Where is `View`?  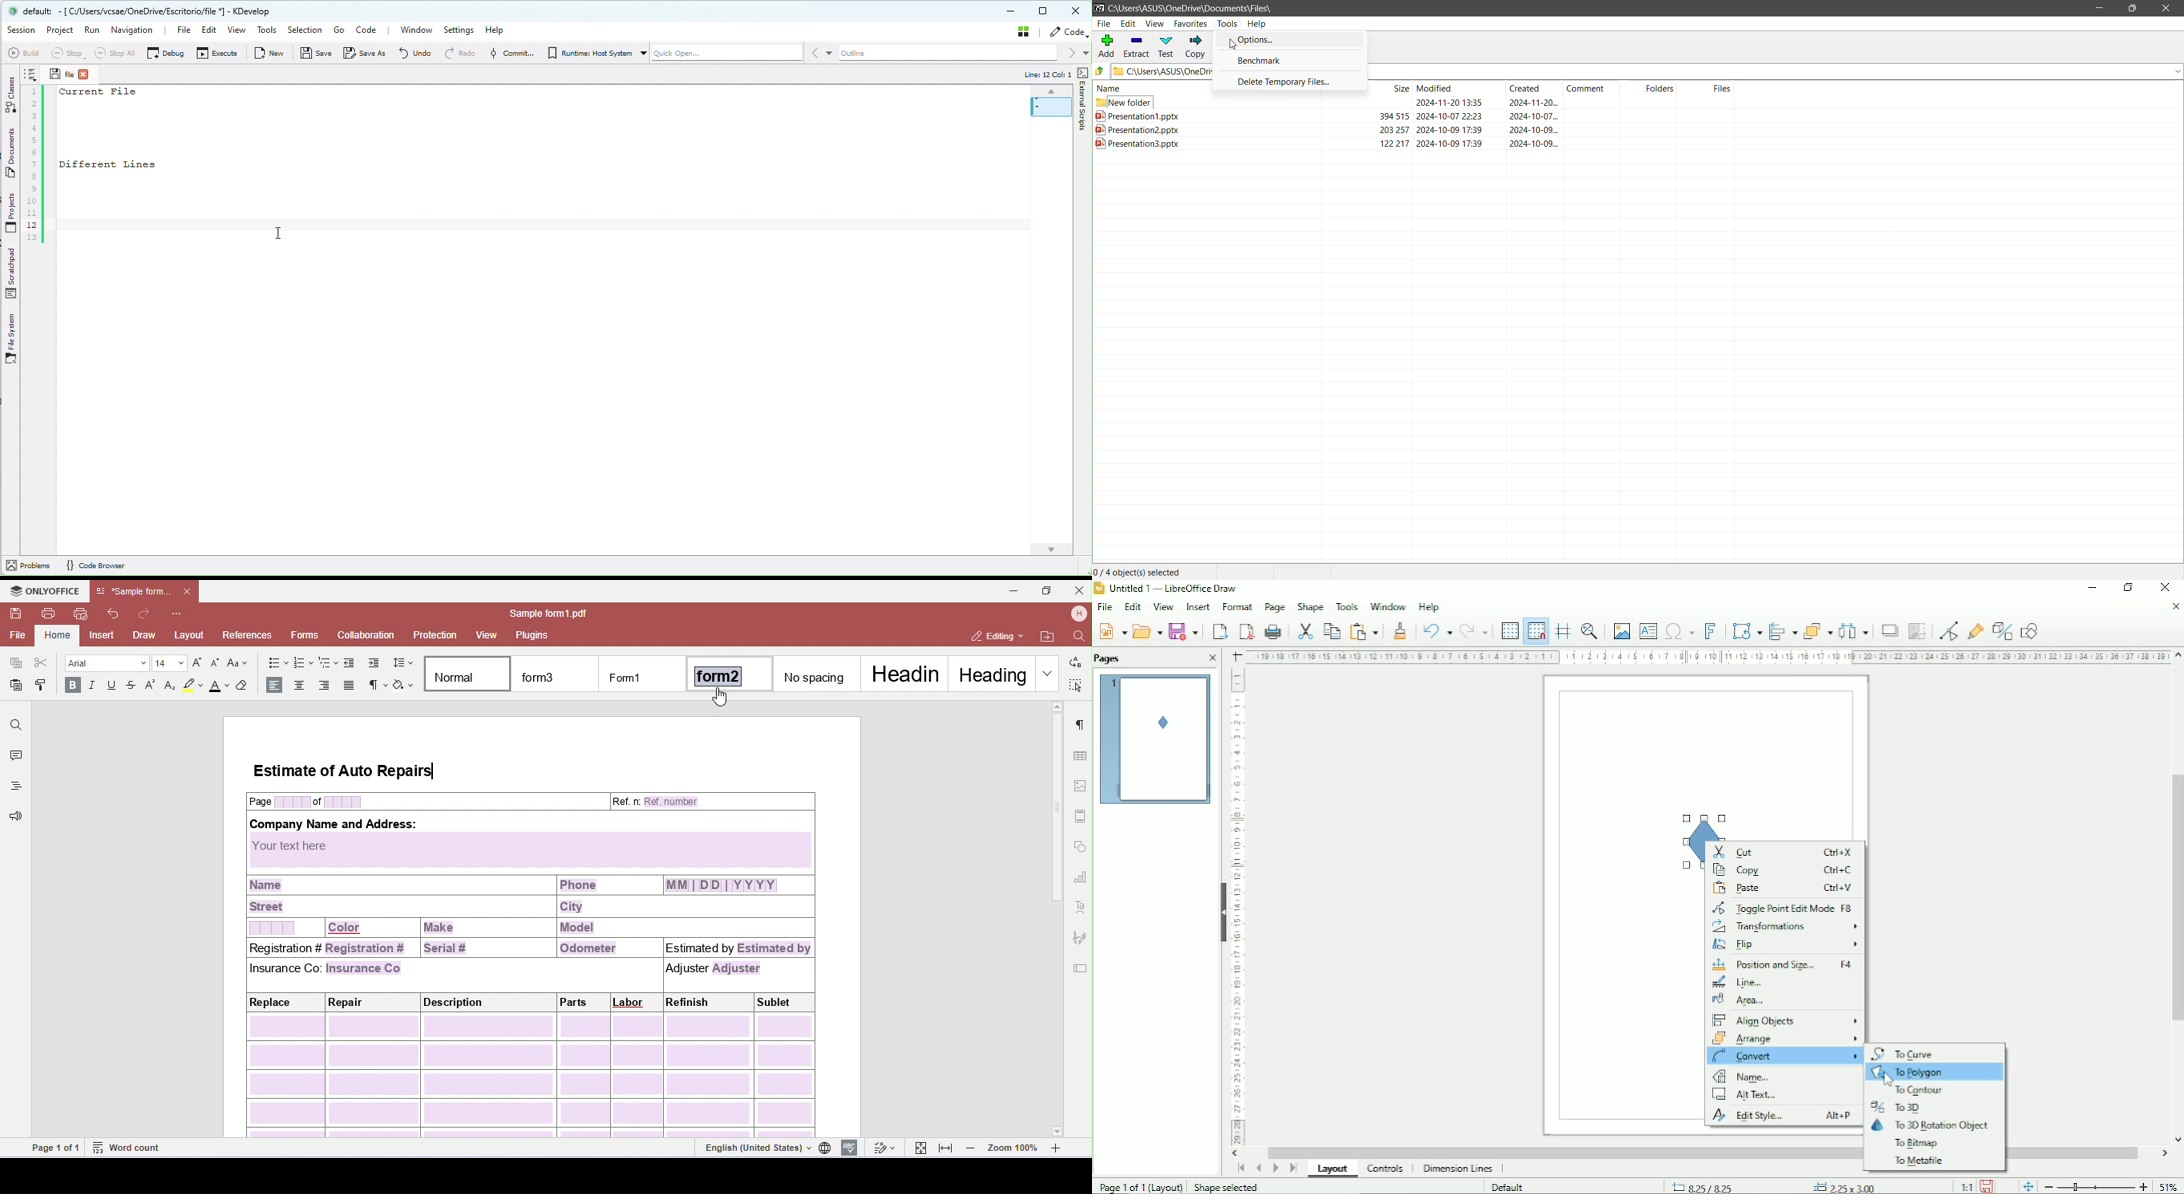 View is located at coordinates (1163, 607).